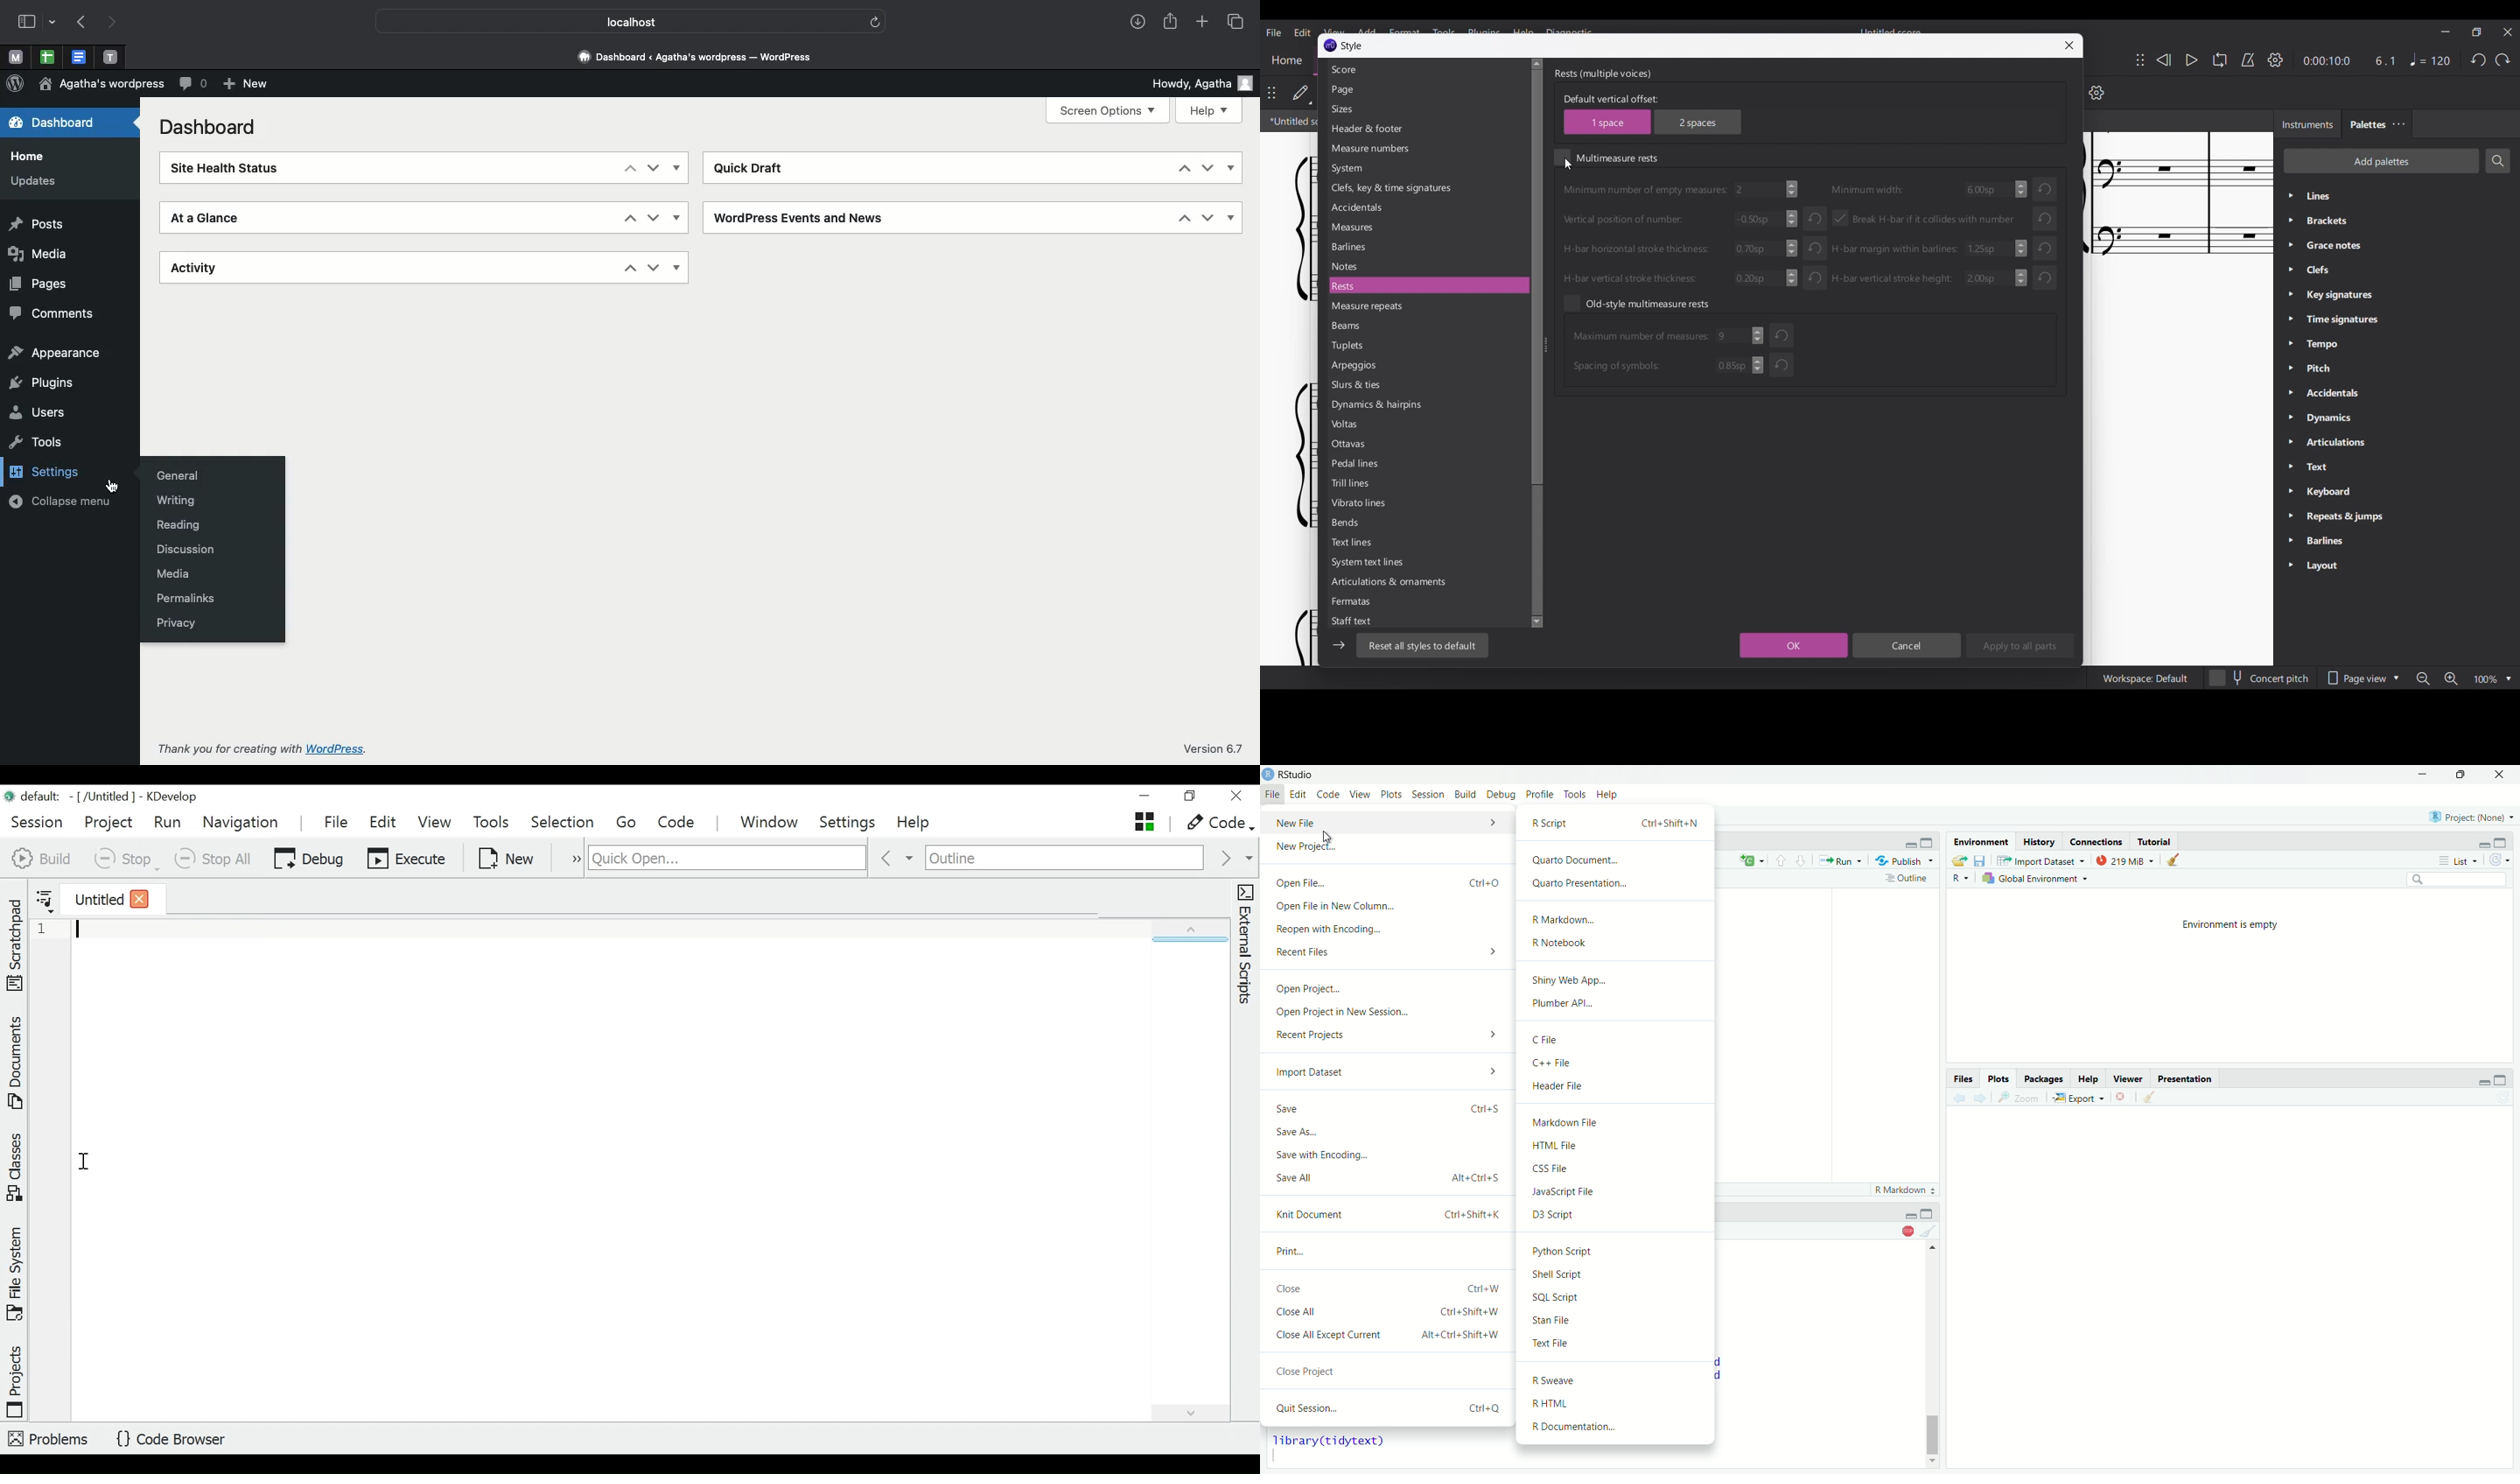 The width and height of the screenshot is (2520, 1484). What do you see at coordinates (1286, 60) in the screenshot?
I see `Home section` at bounding box center [1286, 60].